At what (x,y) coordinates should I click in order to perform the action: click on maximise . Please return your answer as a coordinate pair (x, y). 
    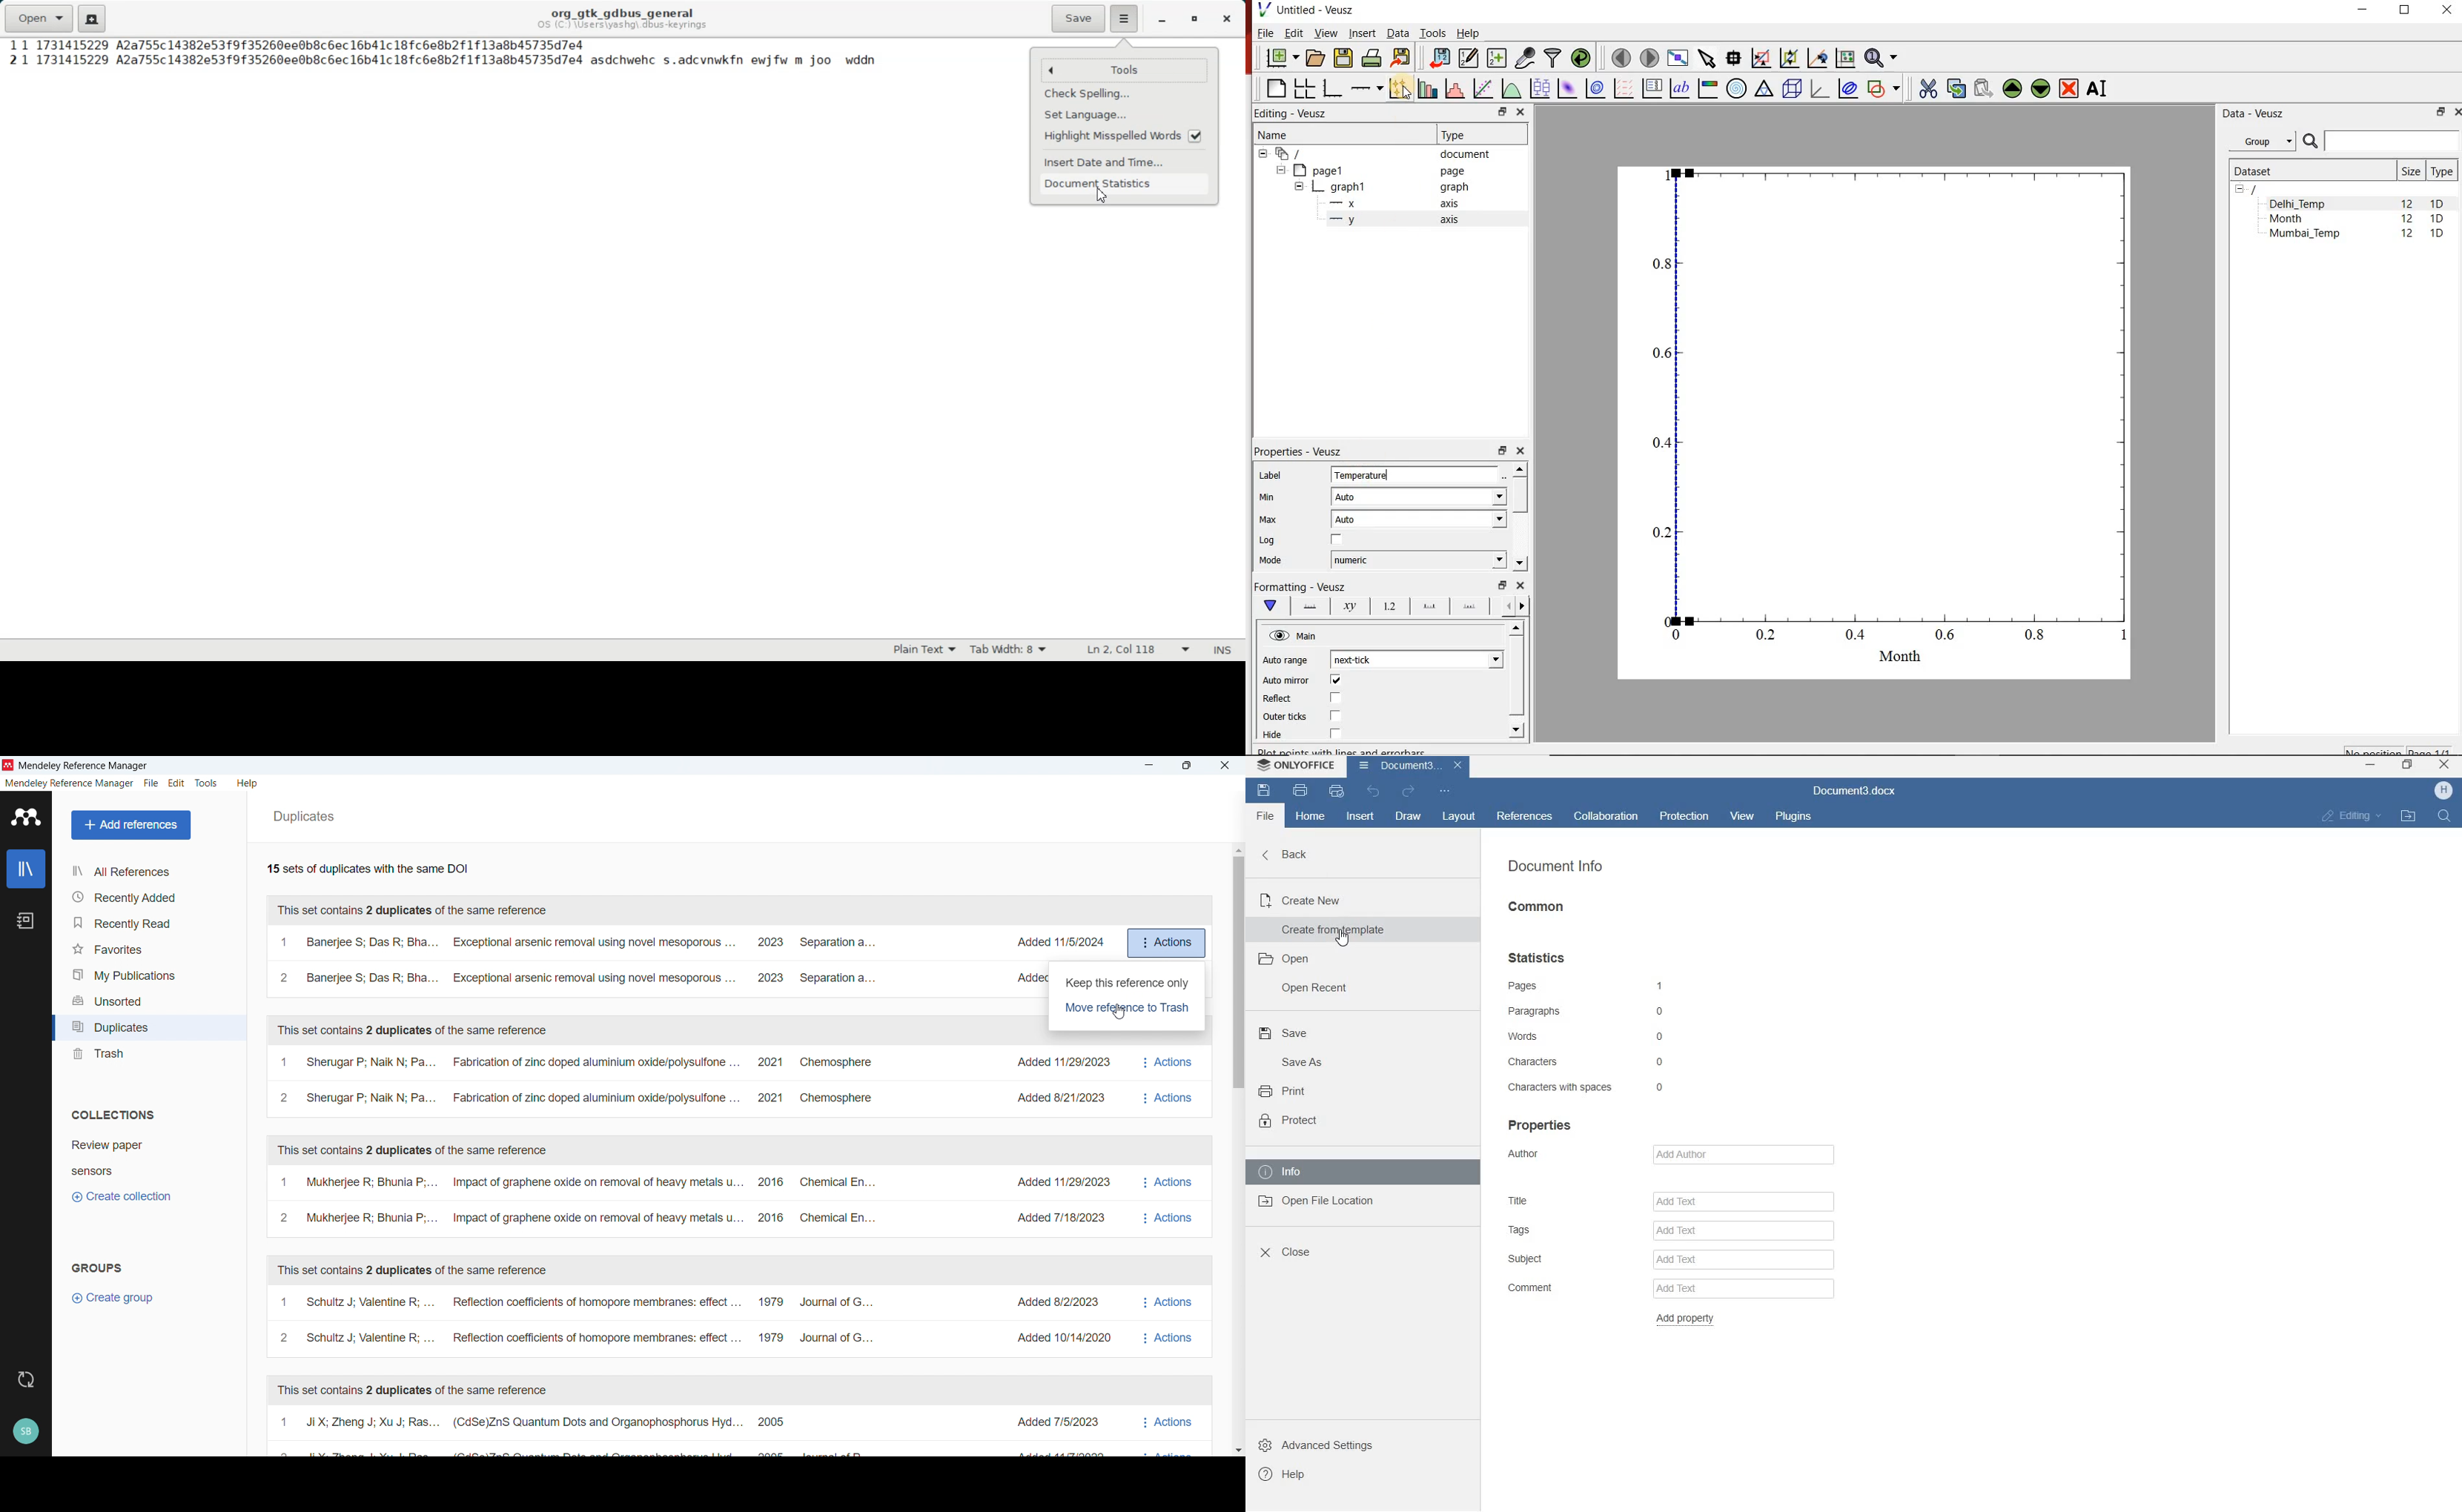
    Looking at the image, I should click on (1189, 766).